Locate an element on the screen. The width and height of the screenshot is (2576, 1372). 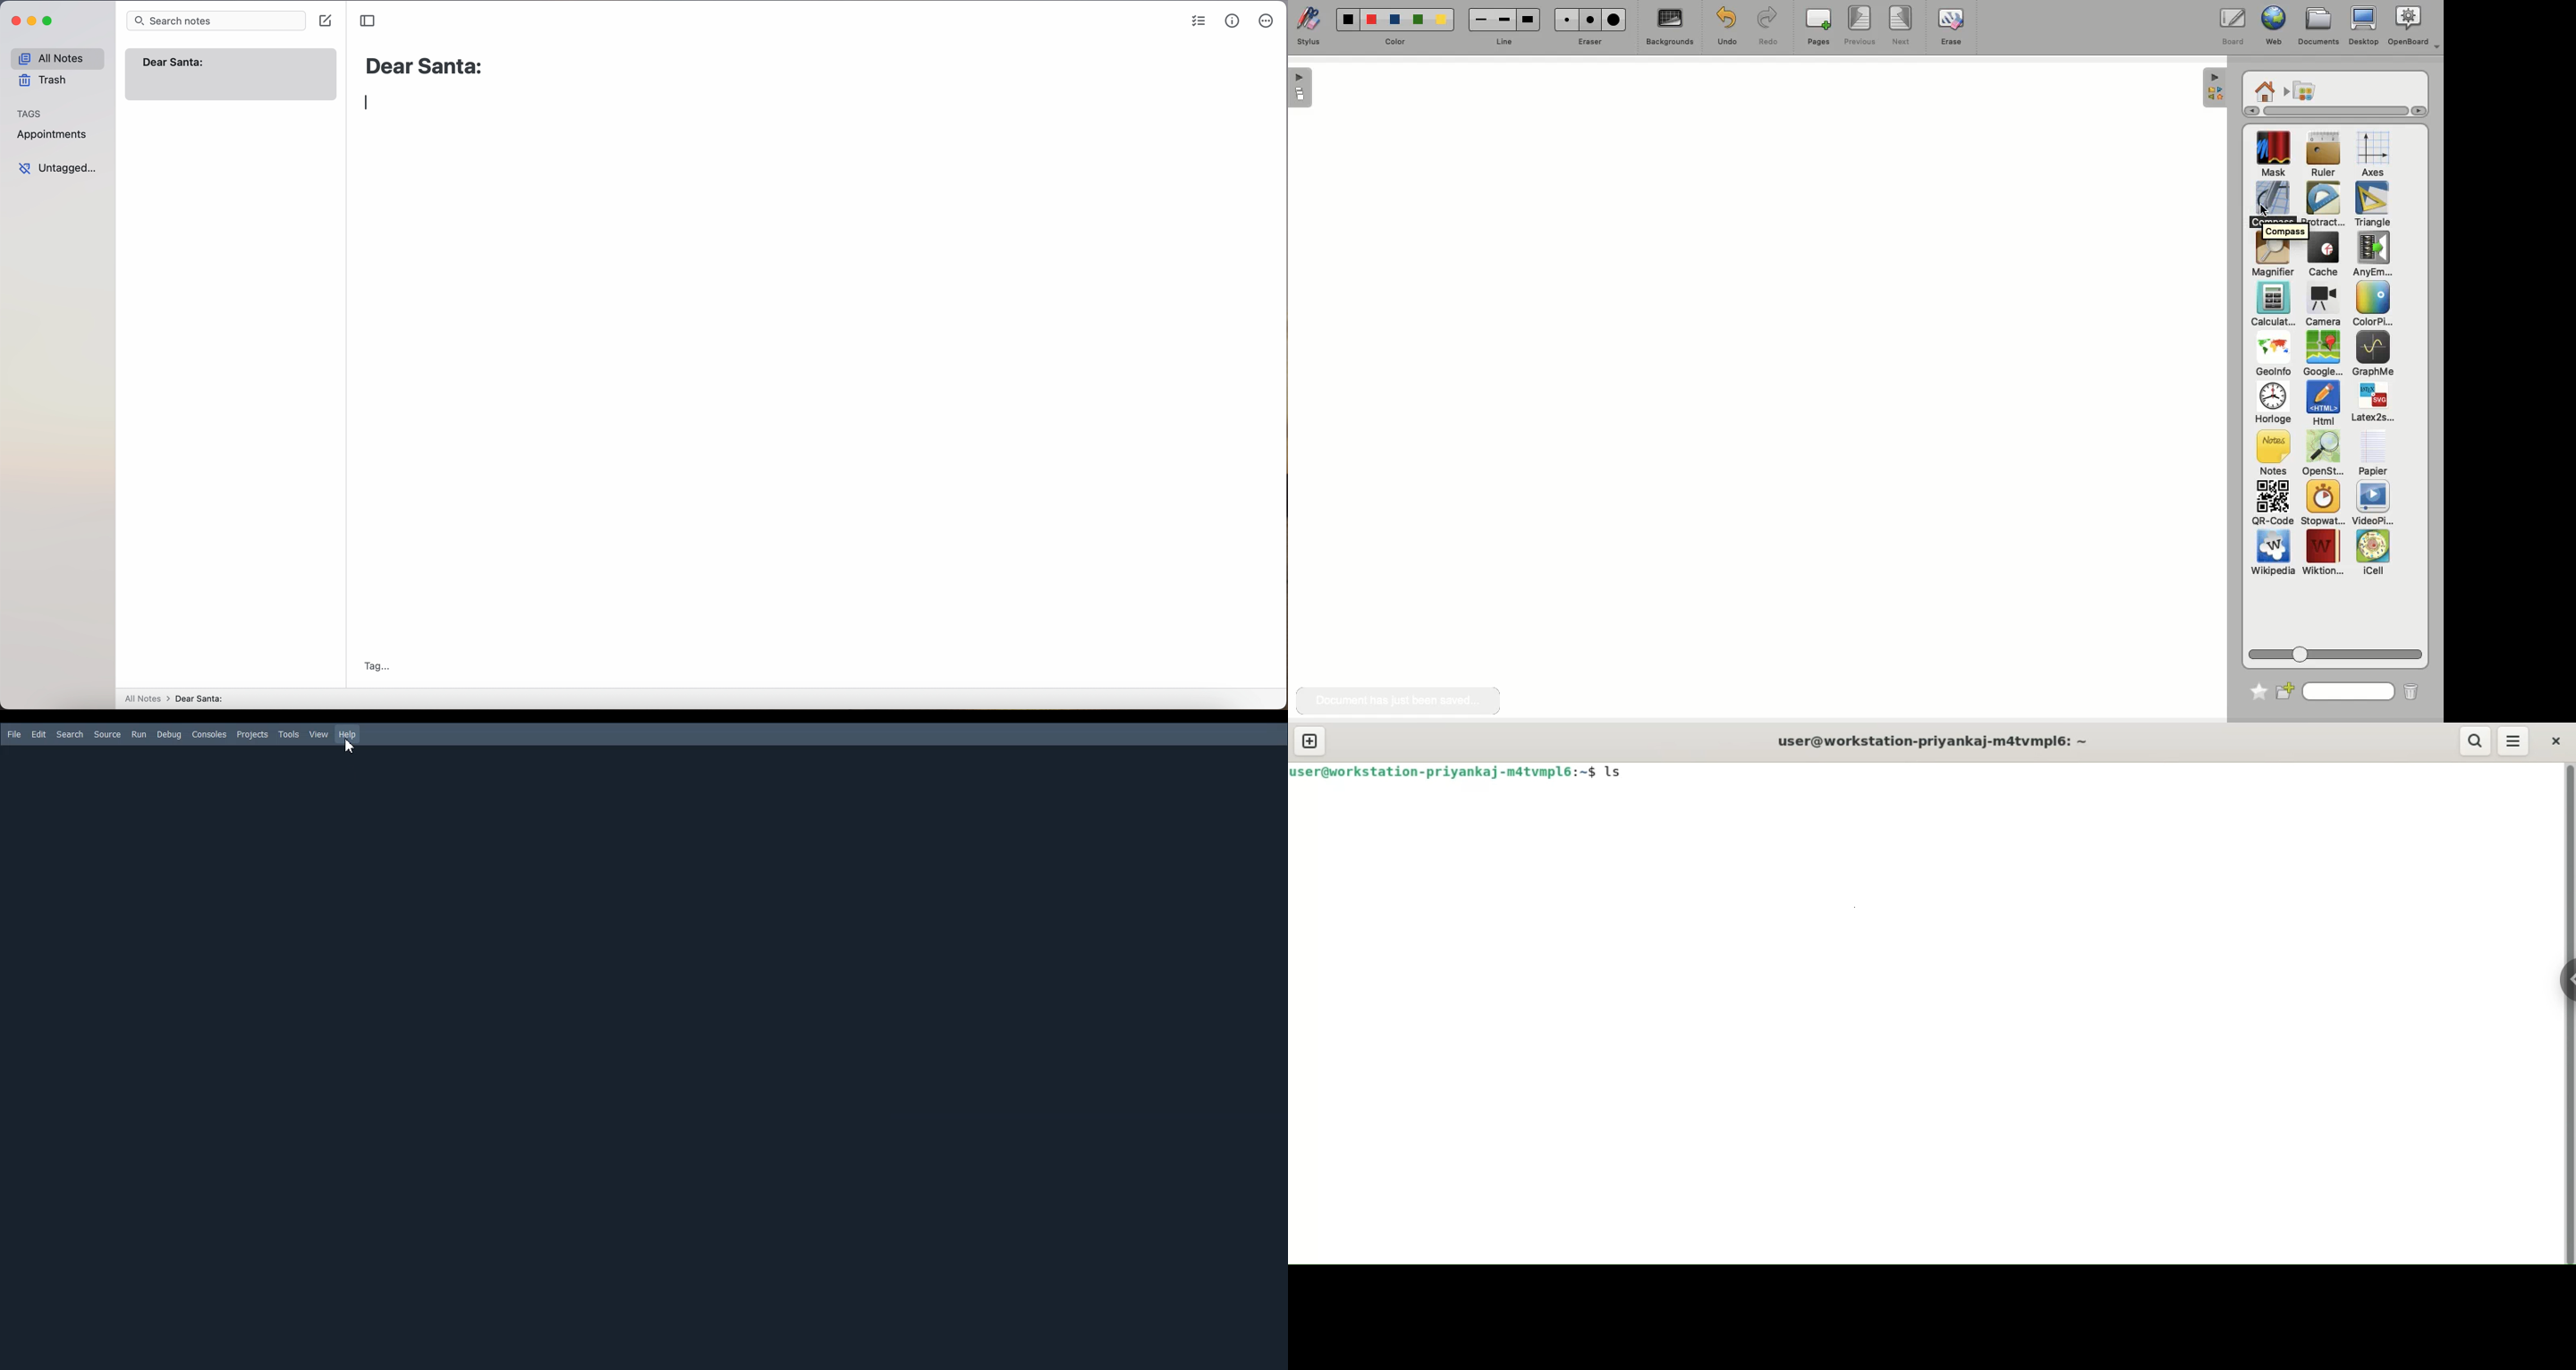
search is located at coordinates (2477, 740).